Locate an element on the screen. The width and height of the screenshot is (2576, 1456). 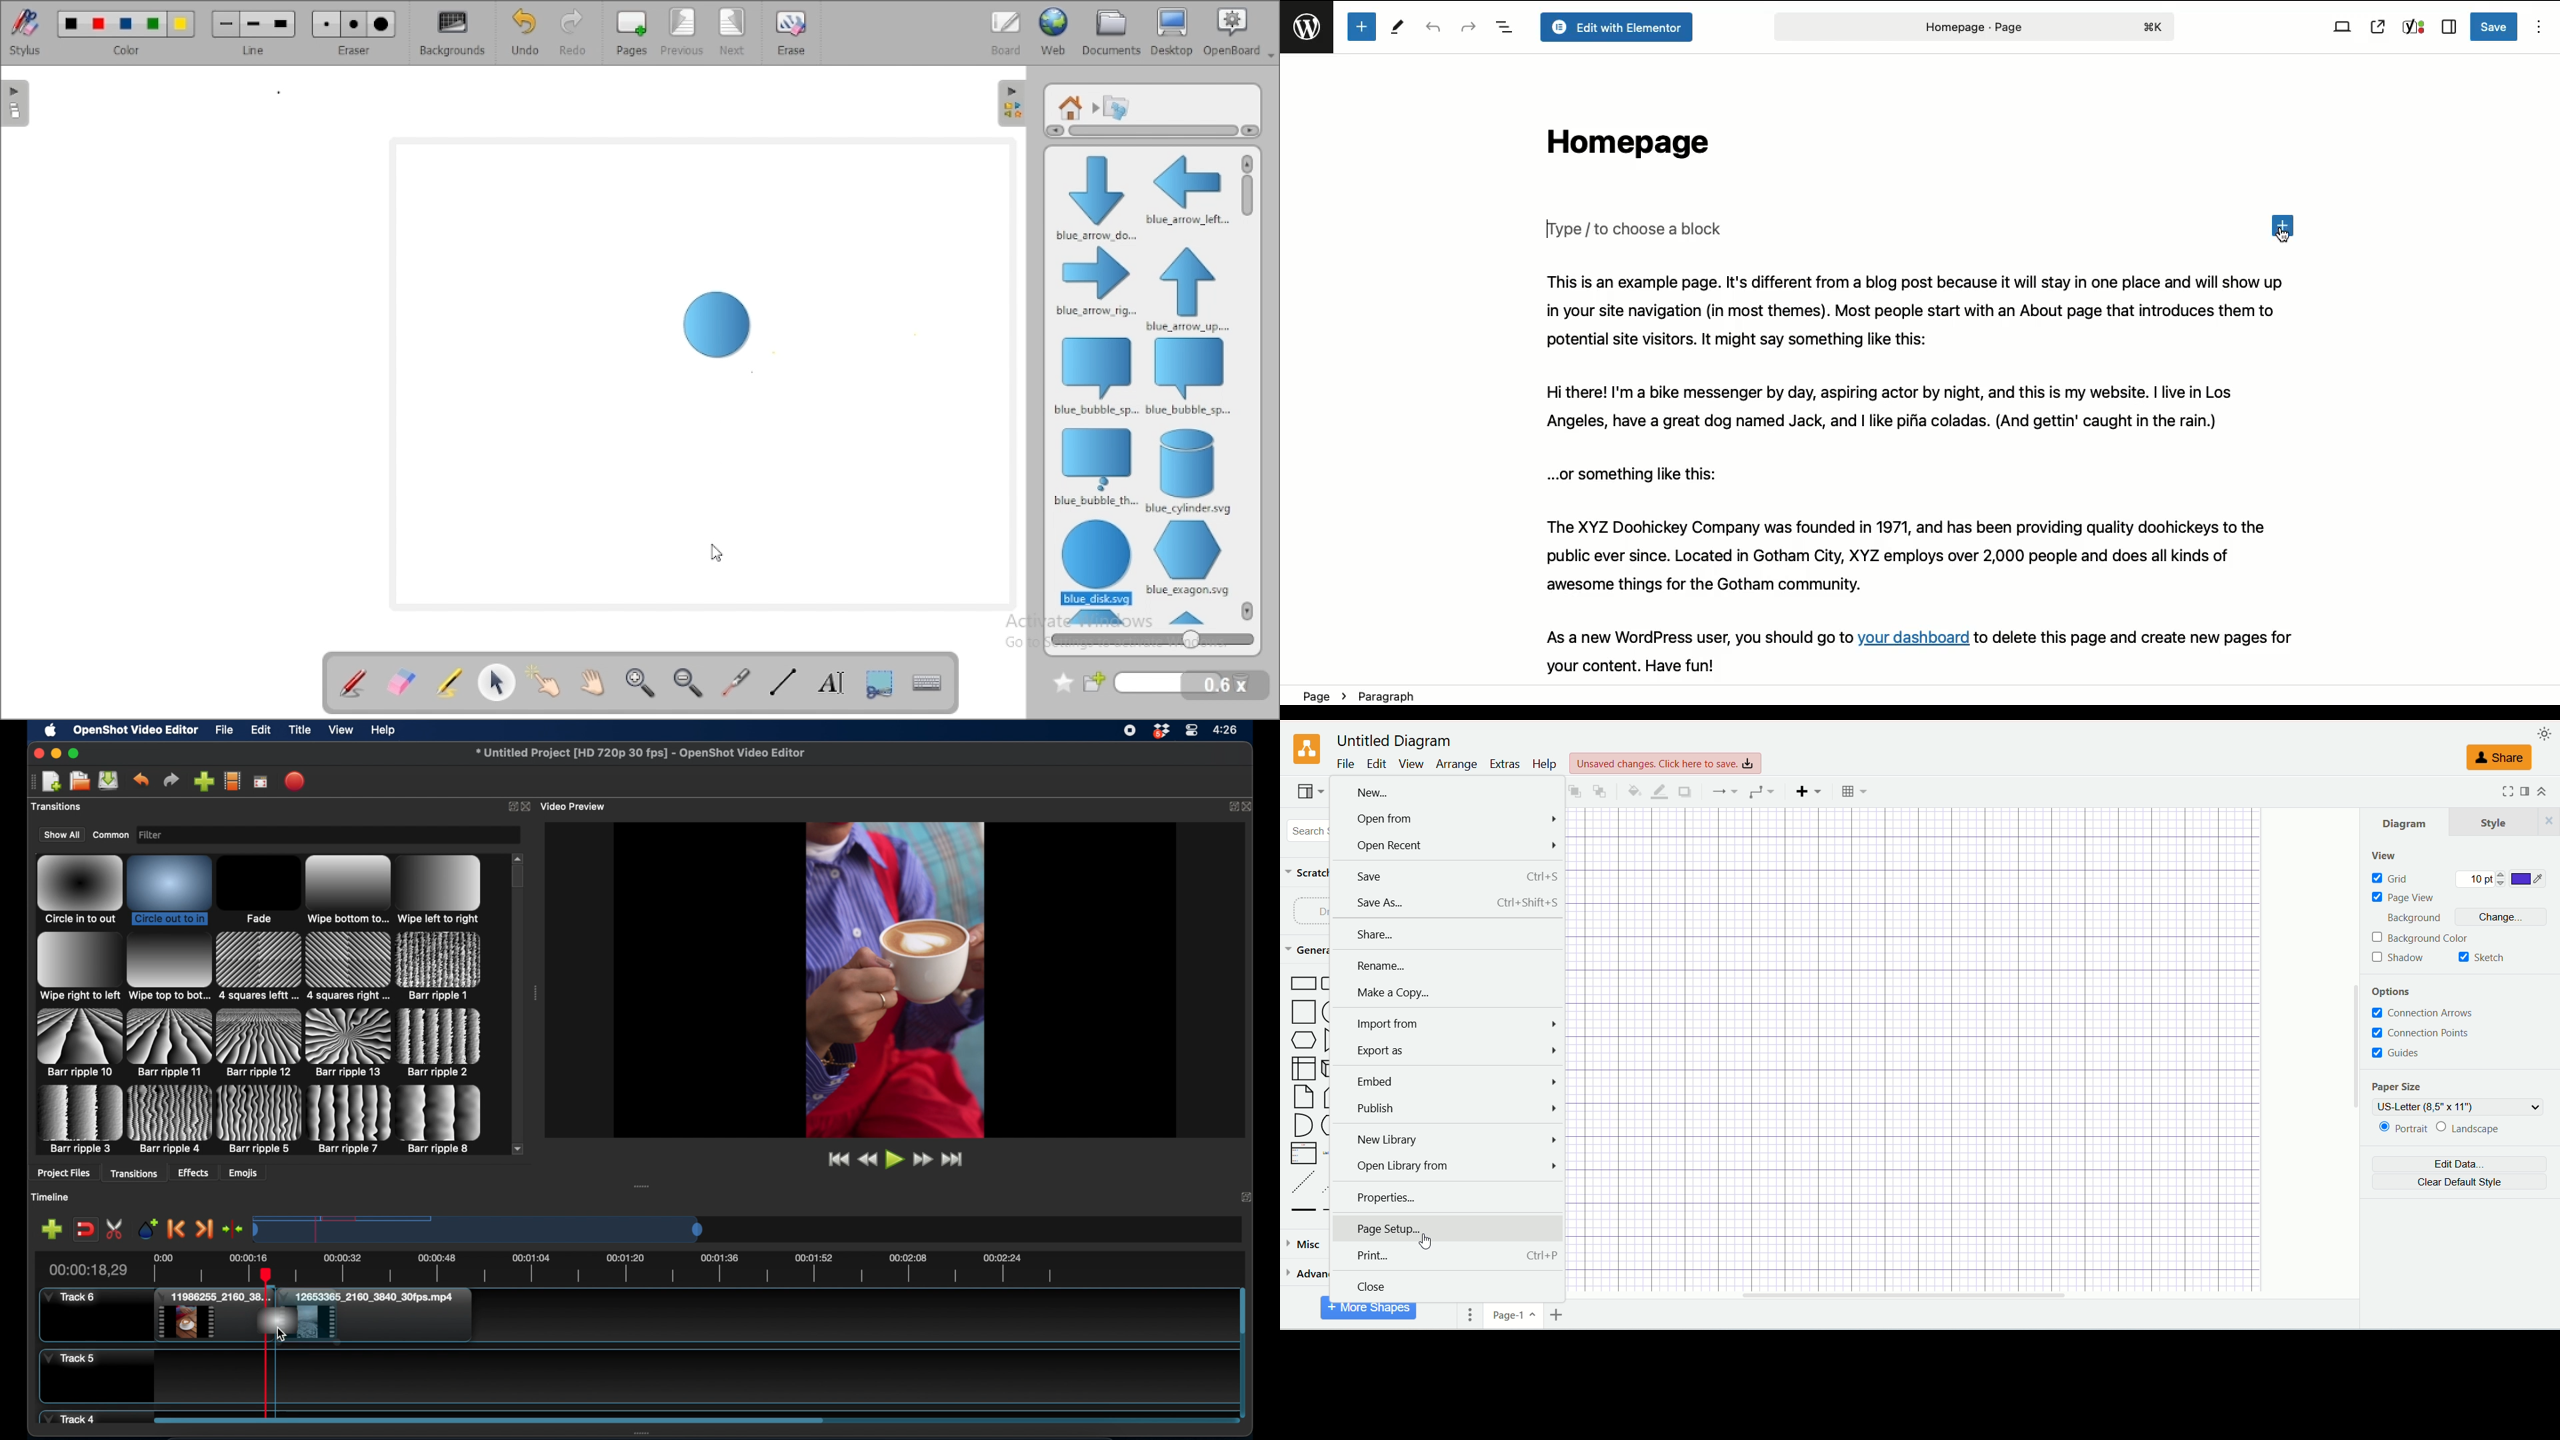
open recent is located at coordinates (1446, 847).